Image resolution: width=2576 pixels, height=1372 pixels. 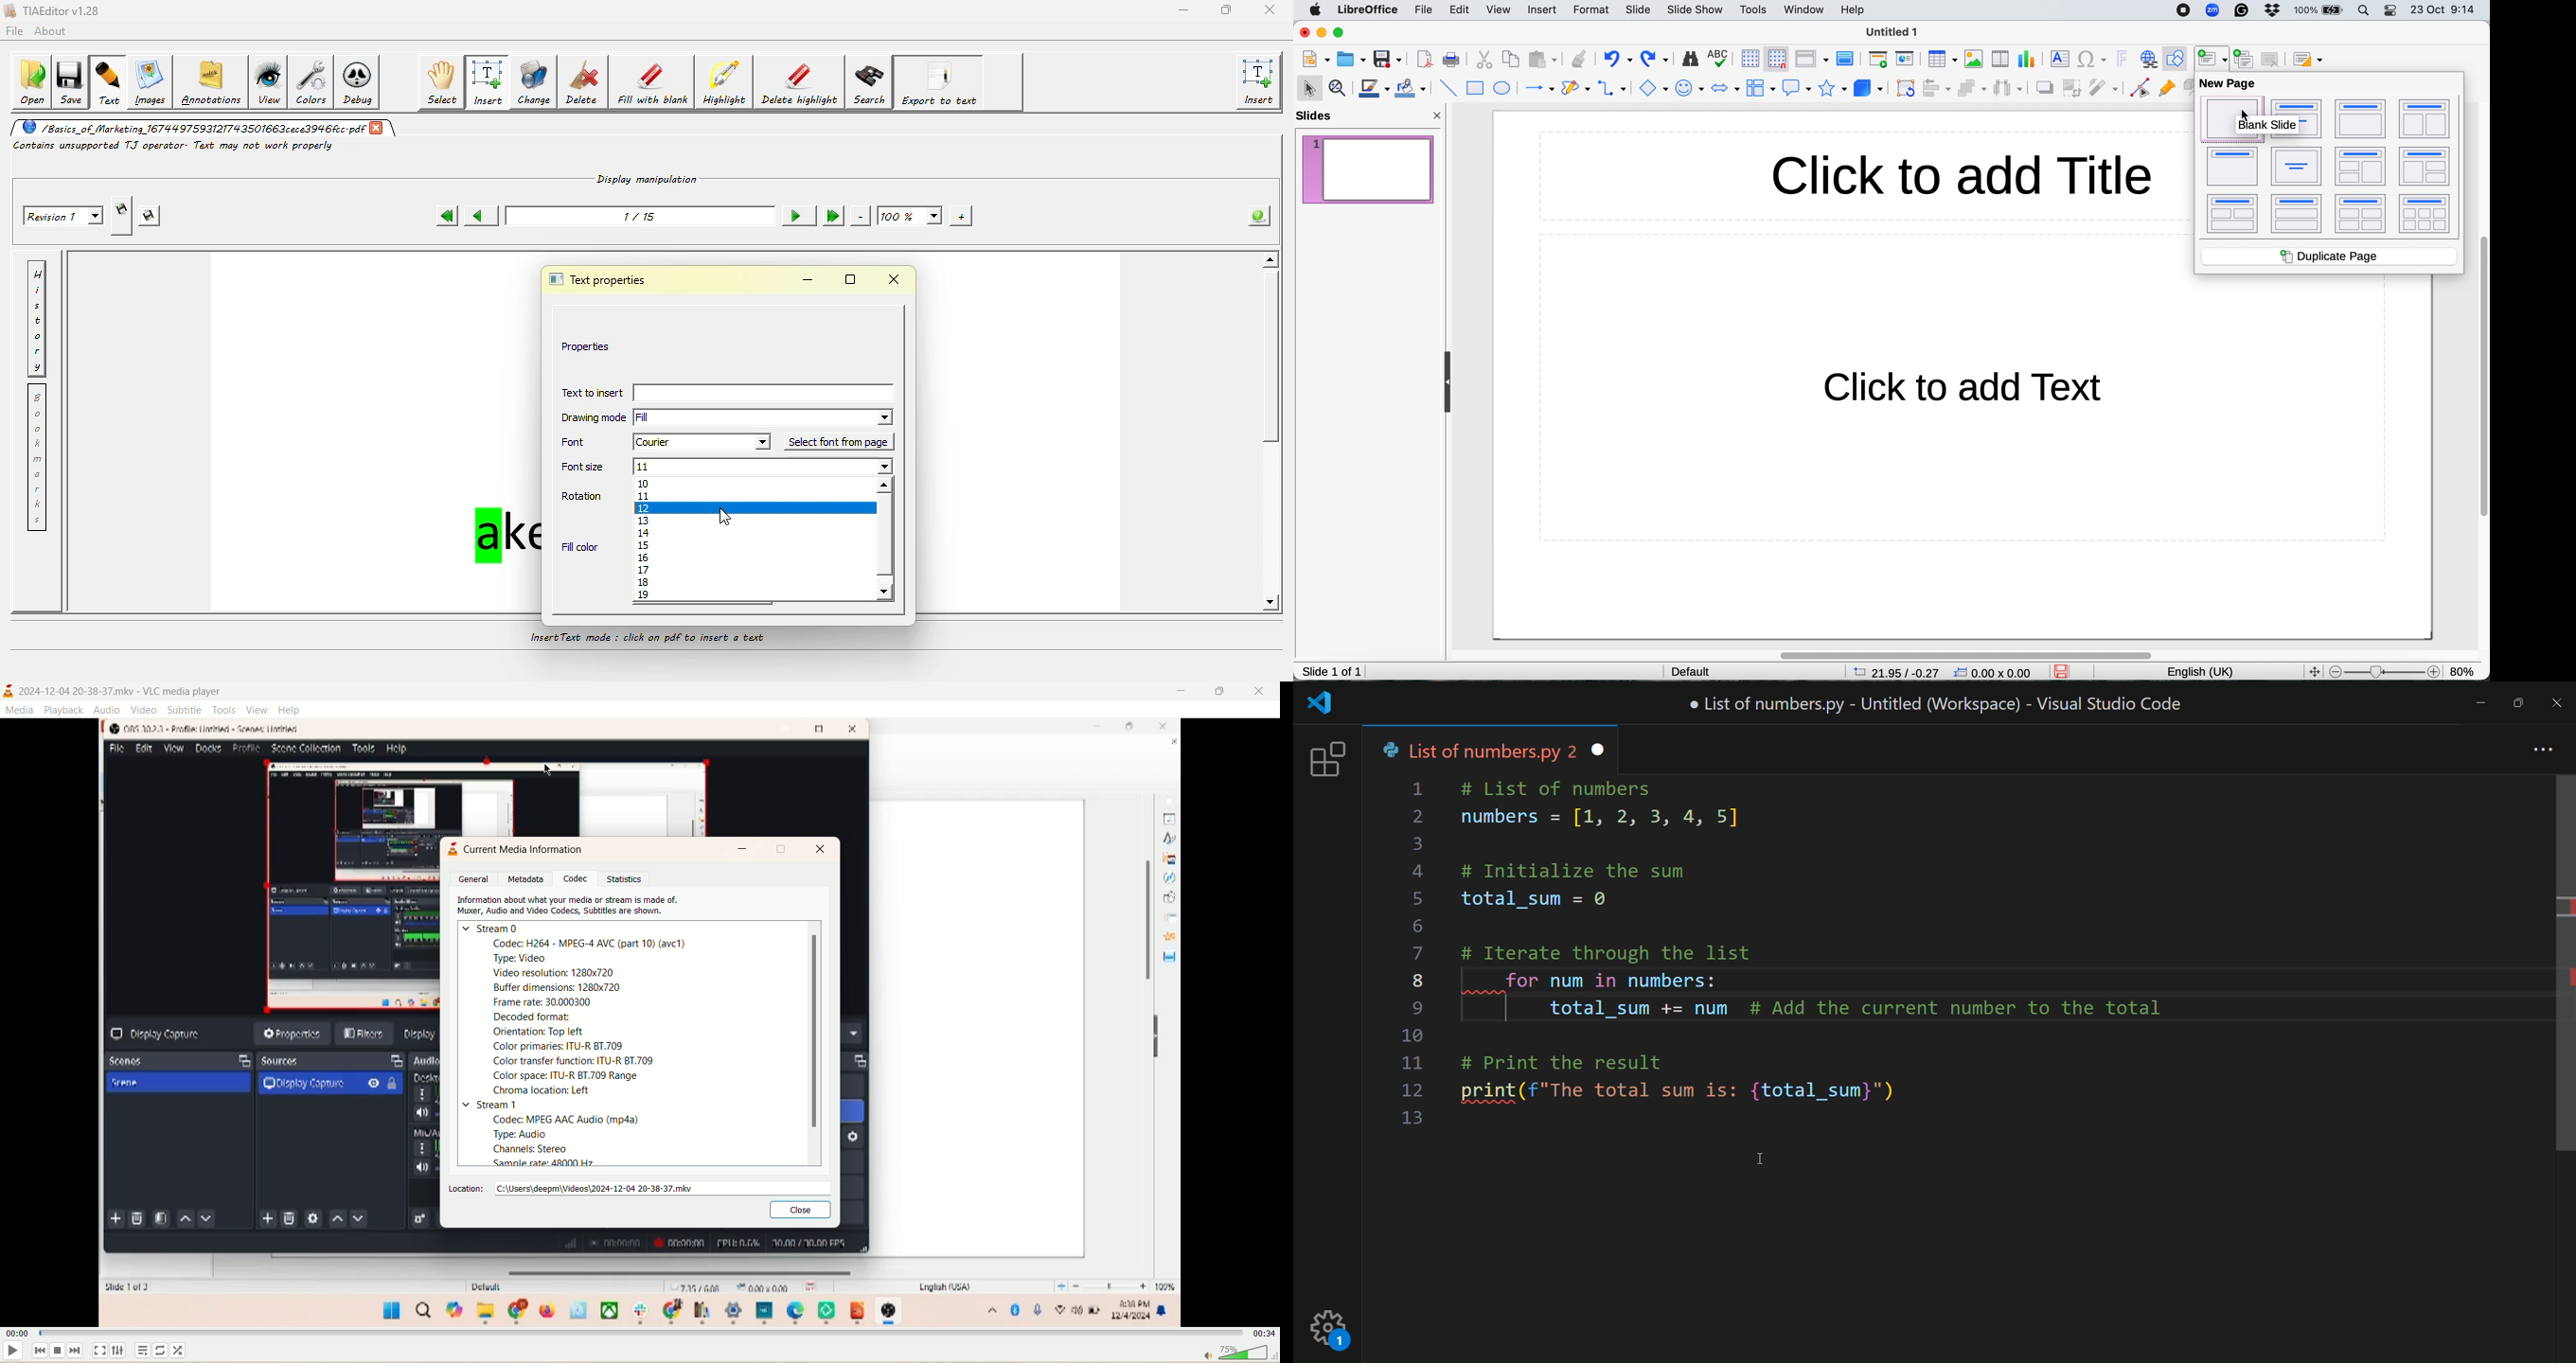 I want to click on slide, so click(x=1637, y=8).